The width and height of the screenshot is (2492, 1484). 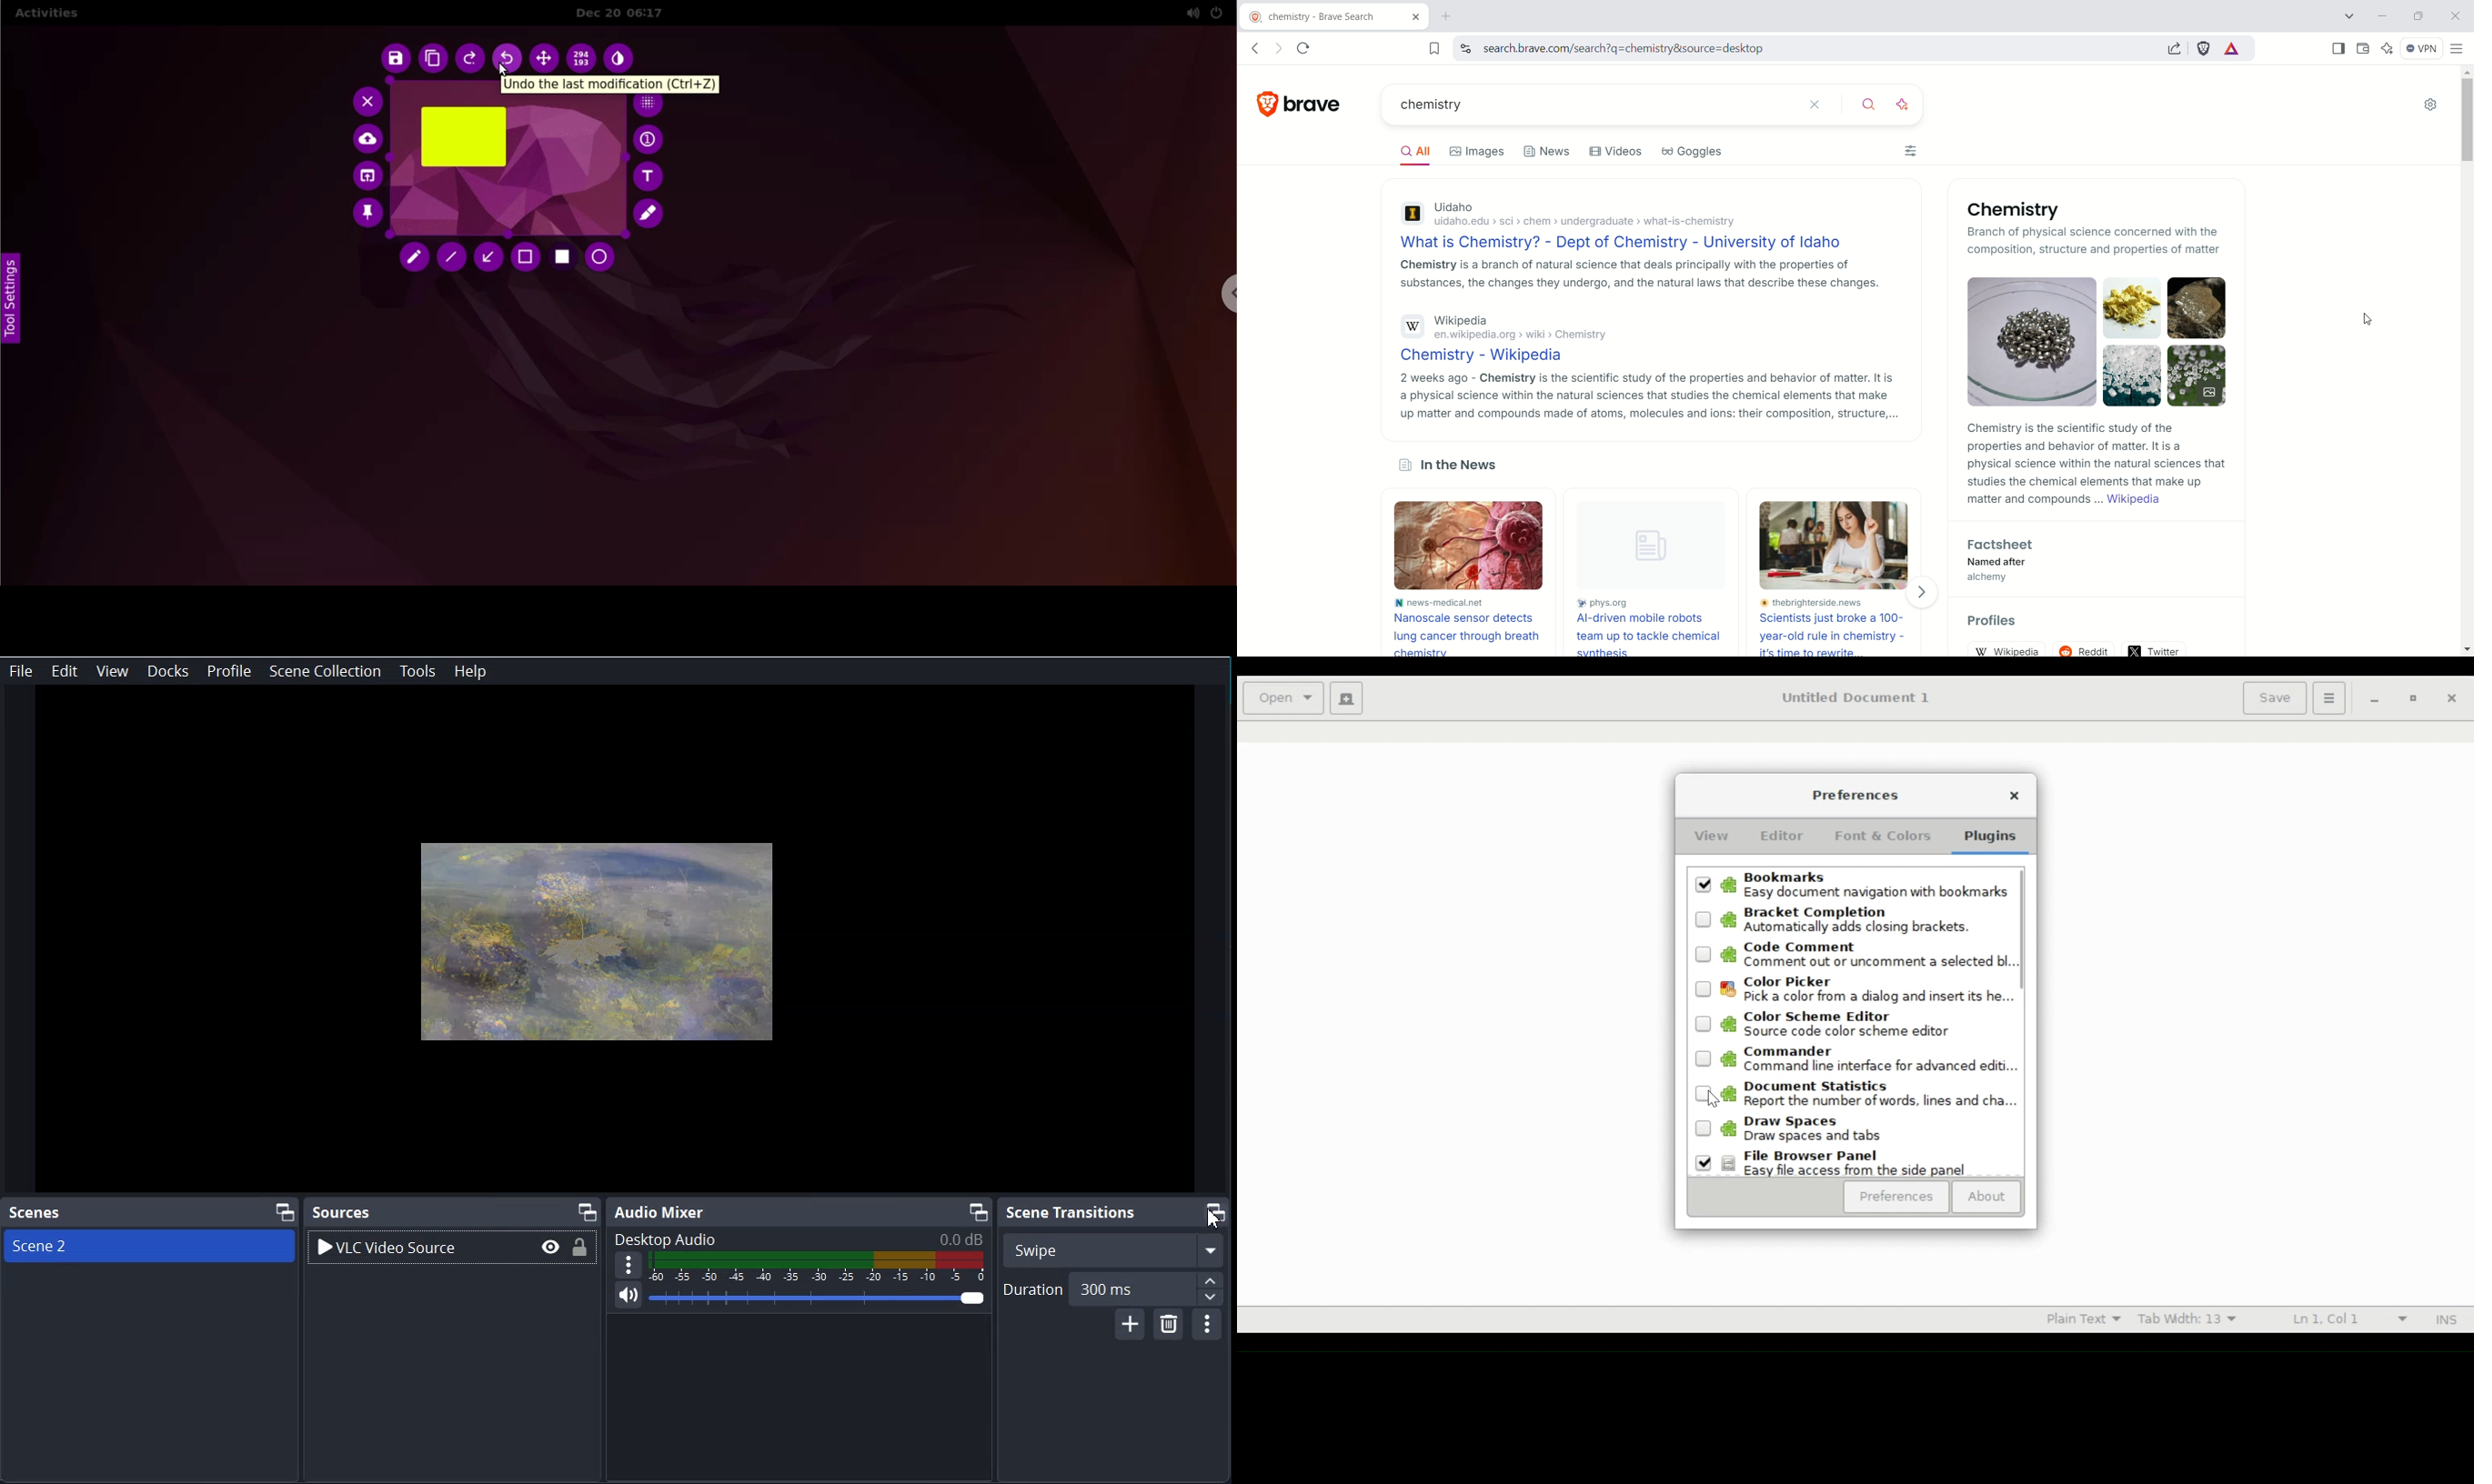 What do you see at coordinates (1109, 1250) in the screenshot?
I see `Swipe` at bounding box center [1109, 1250].